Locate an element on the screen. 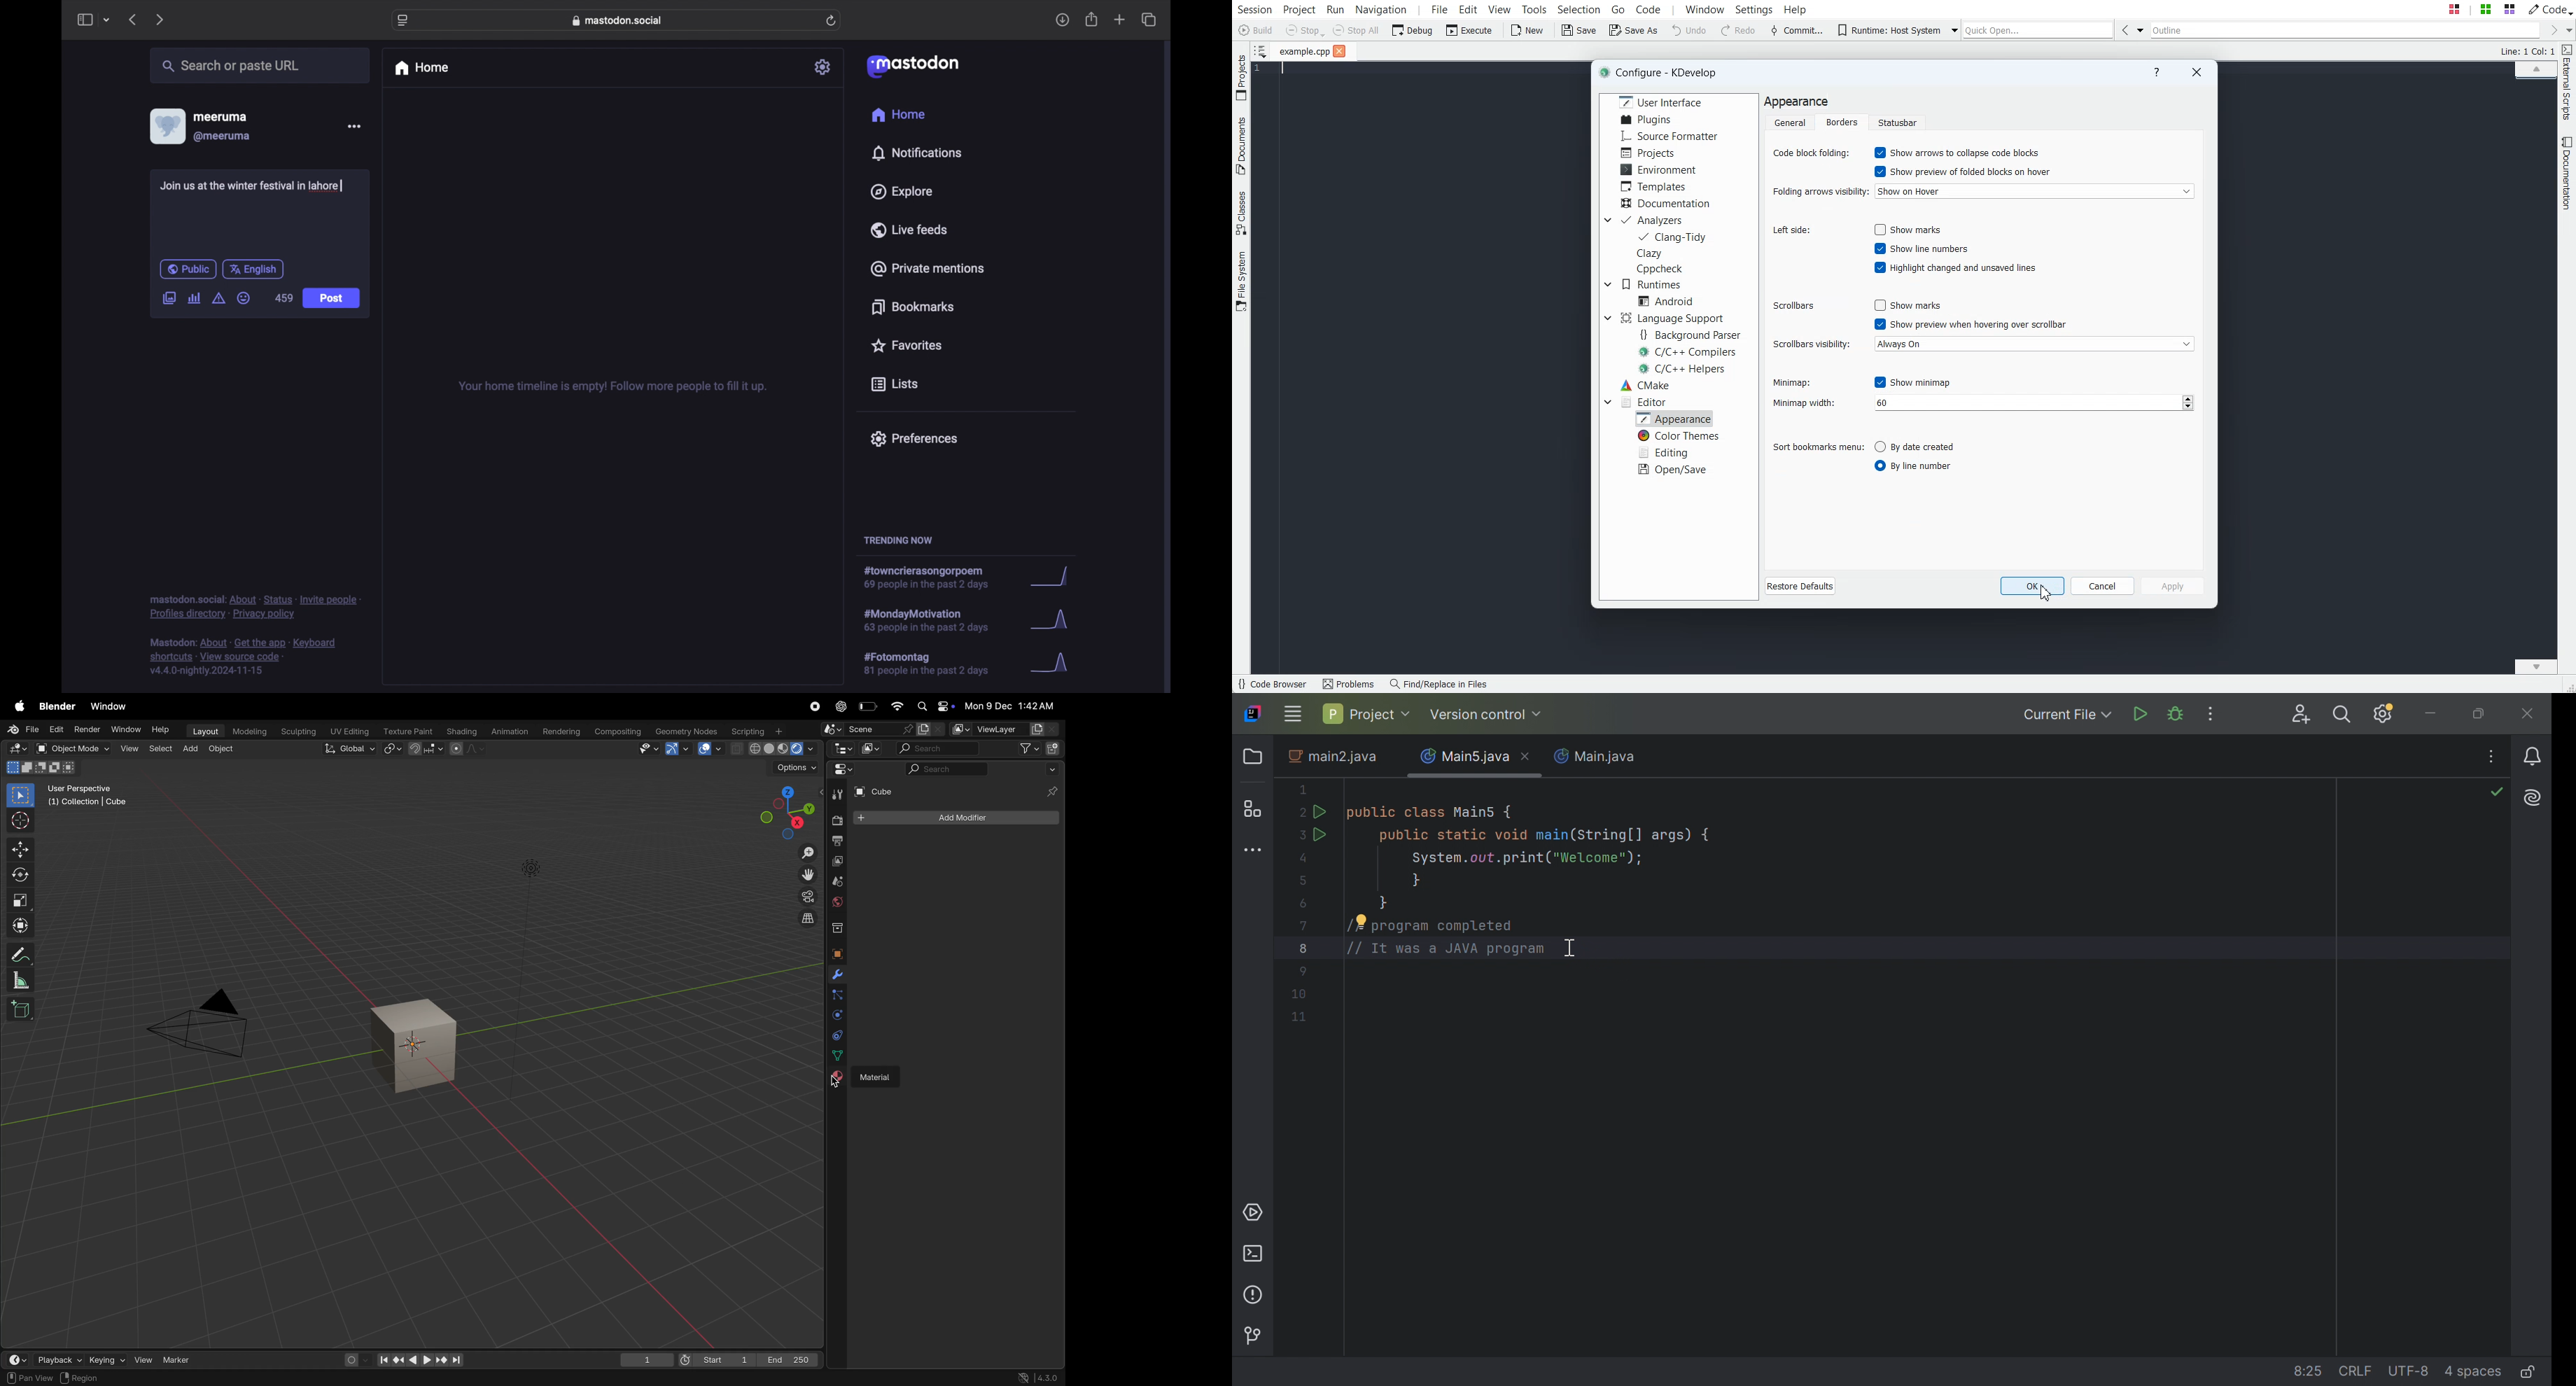 The image size is (2576, 1400). Documentation is located at coordinates (1665, 202).